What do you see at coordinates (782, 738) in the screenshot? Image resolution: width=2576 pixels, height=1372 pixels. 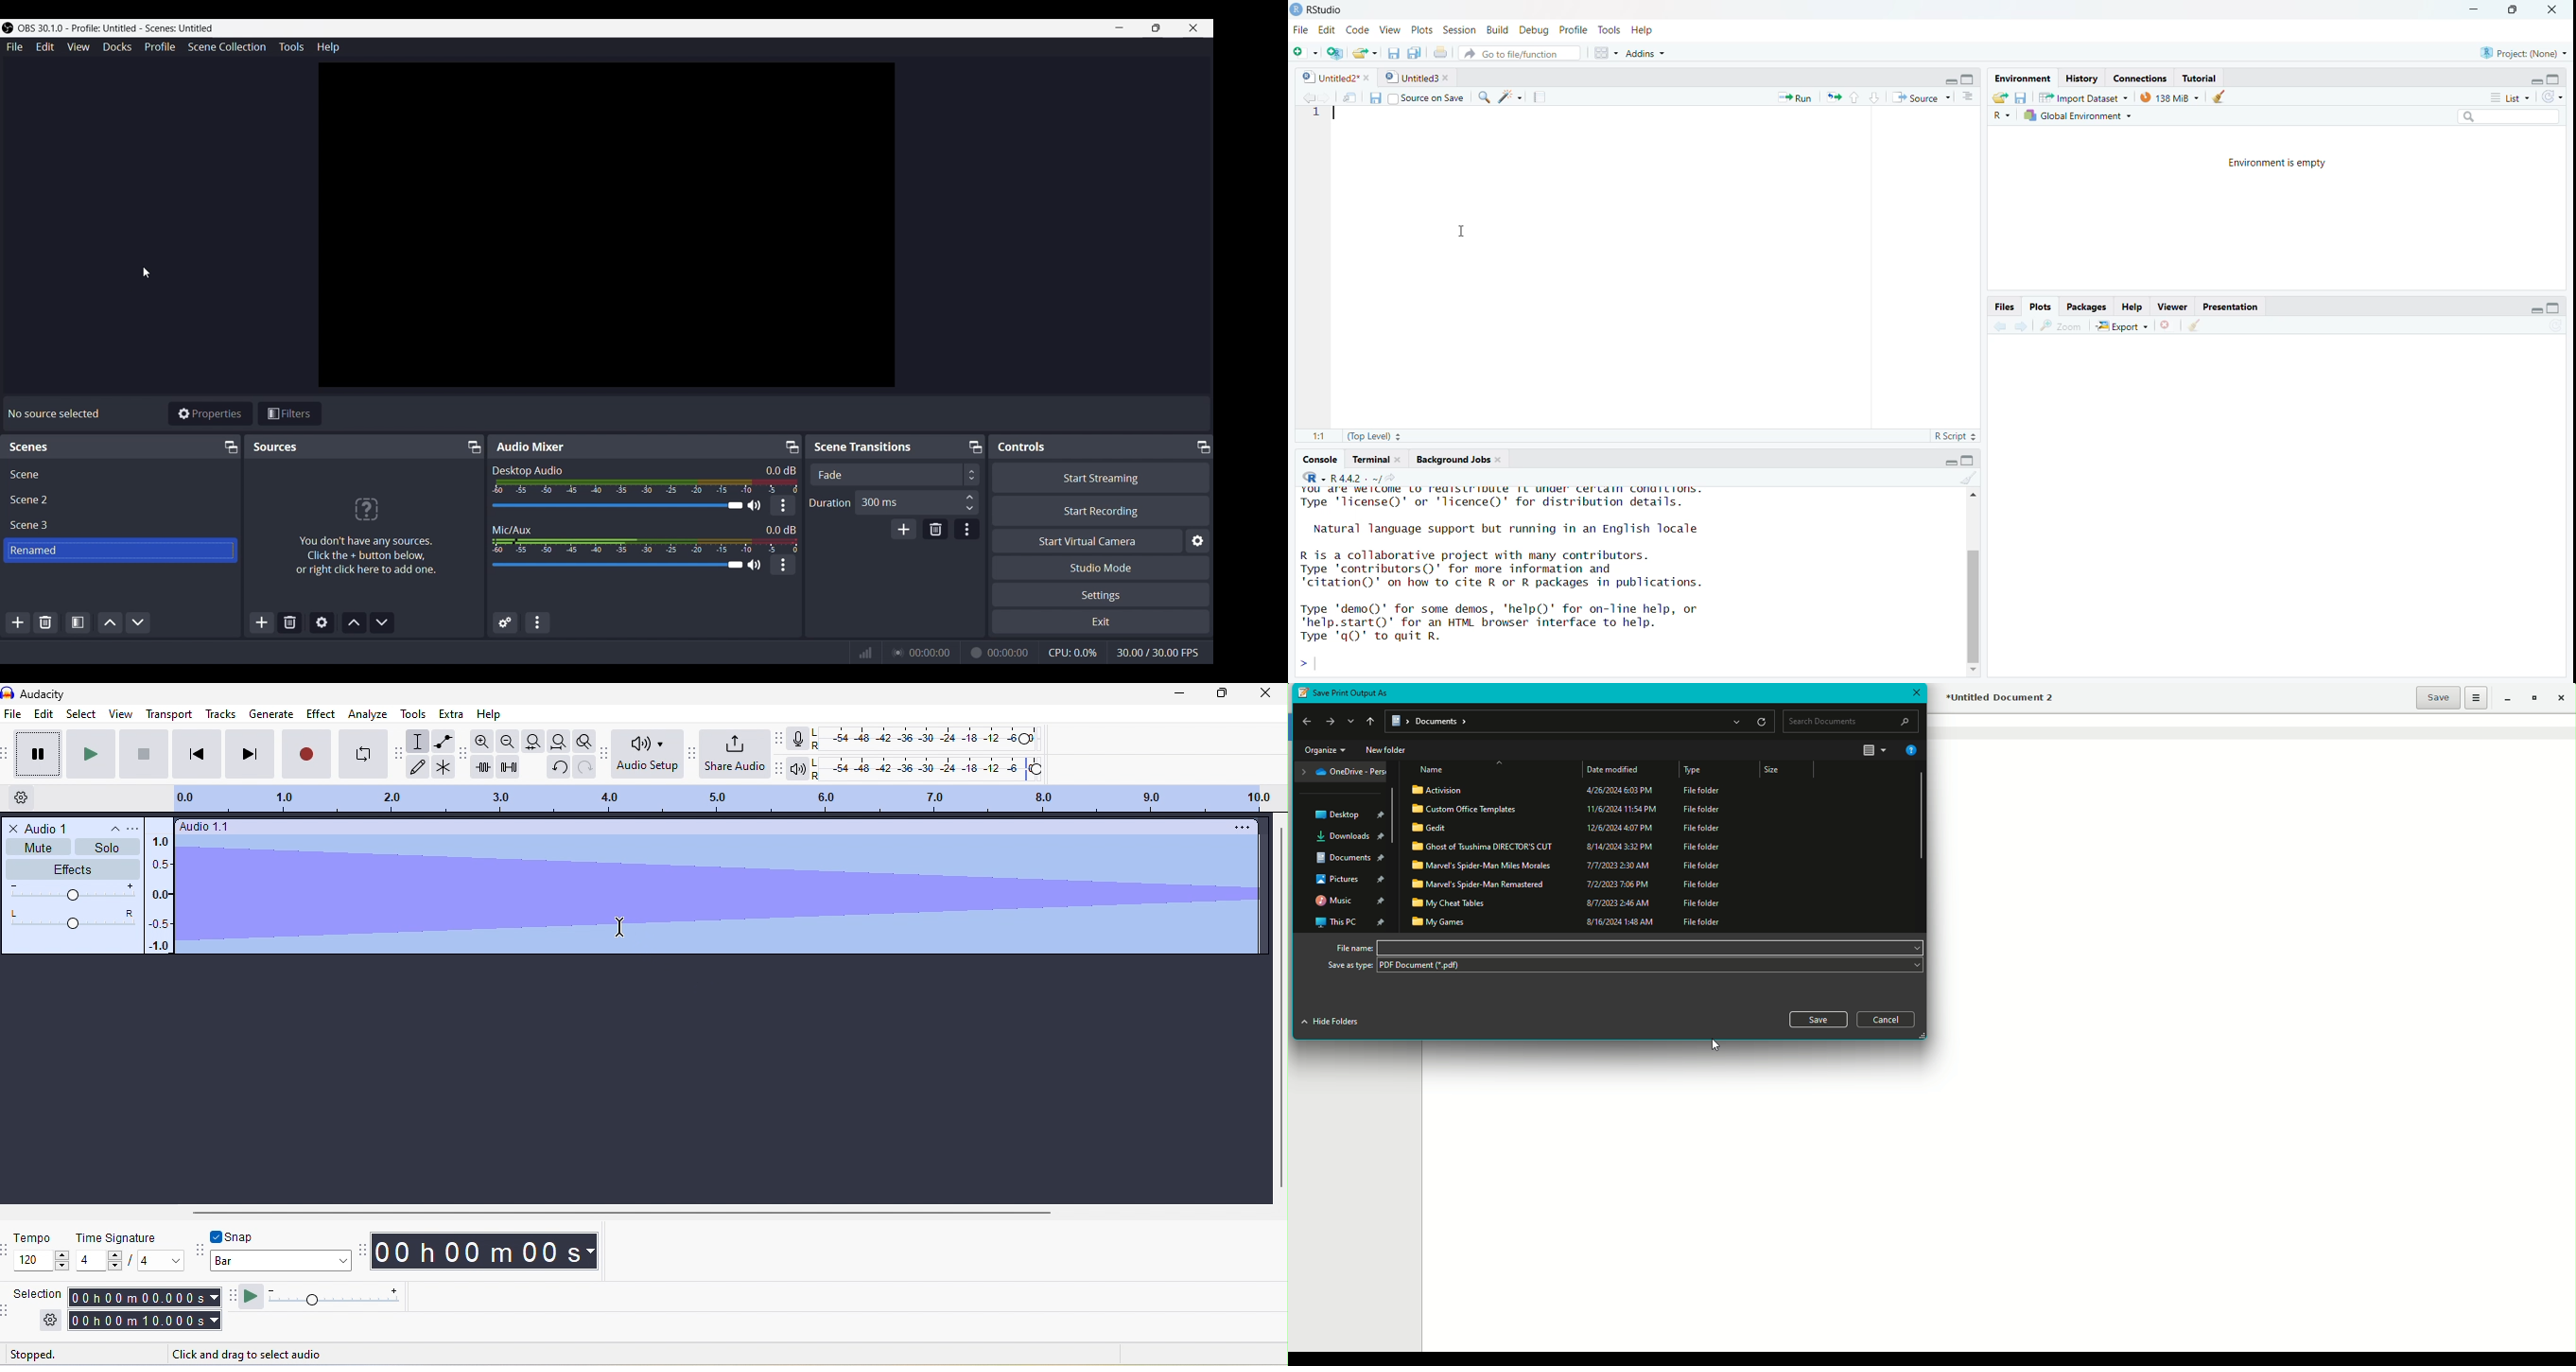 I see `audacity recording meter toolbar` at bounding box center [782, 738].